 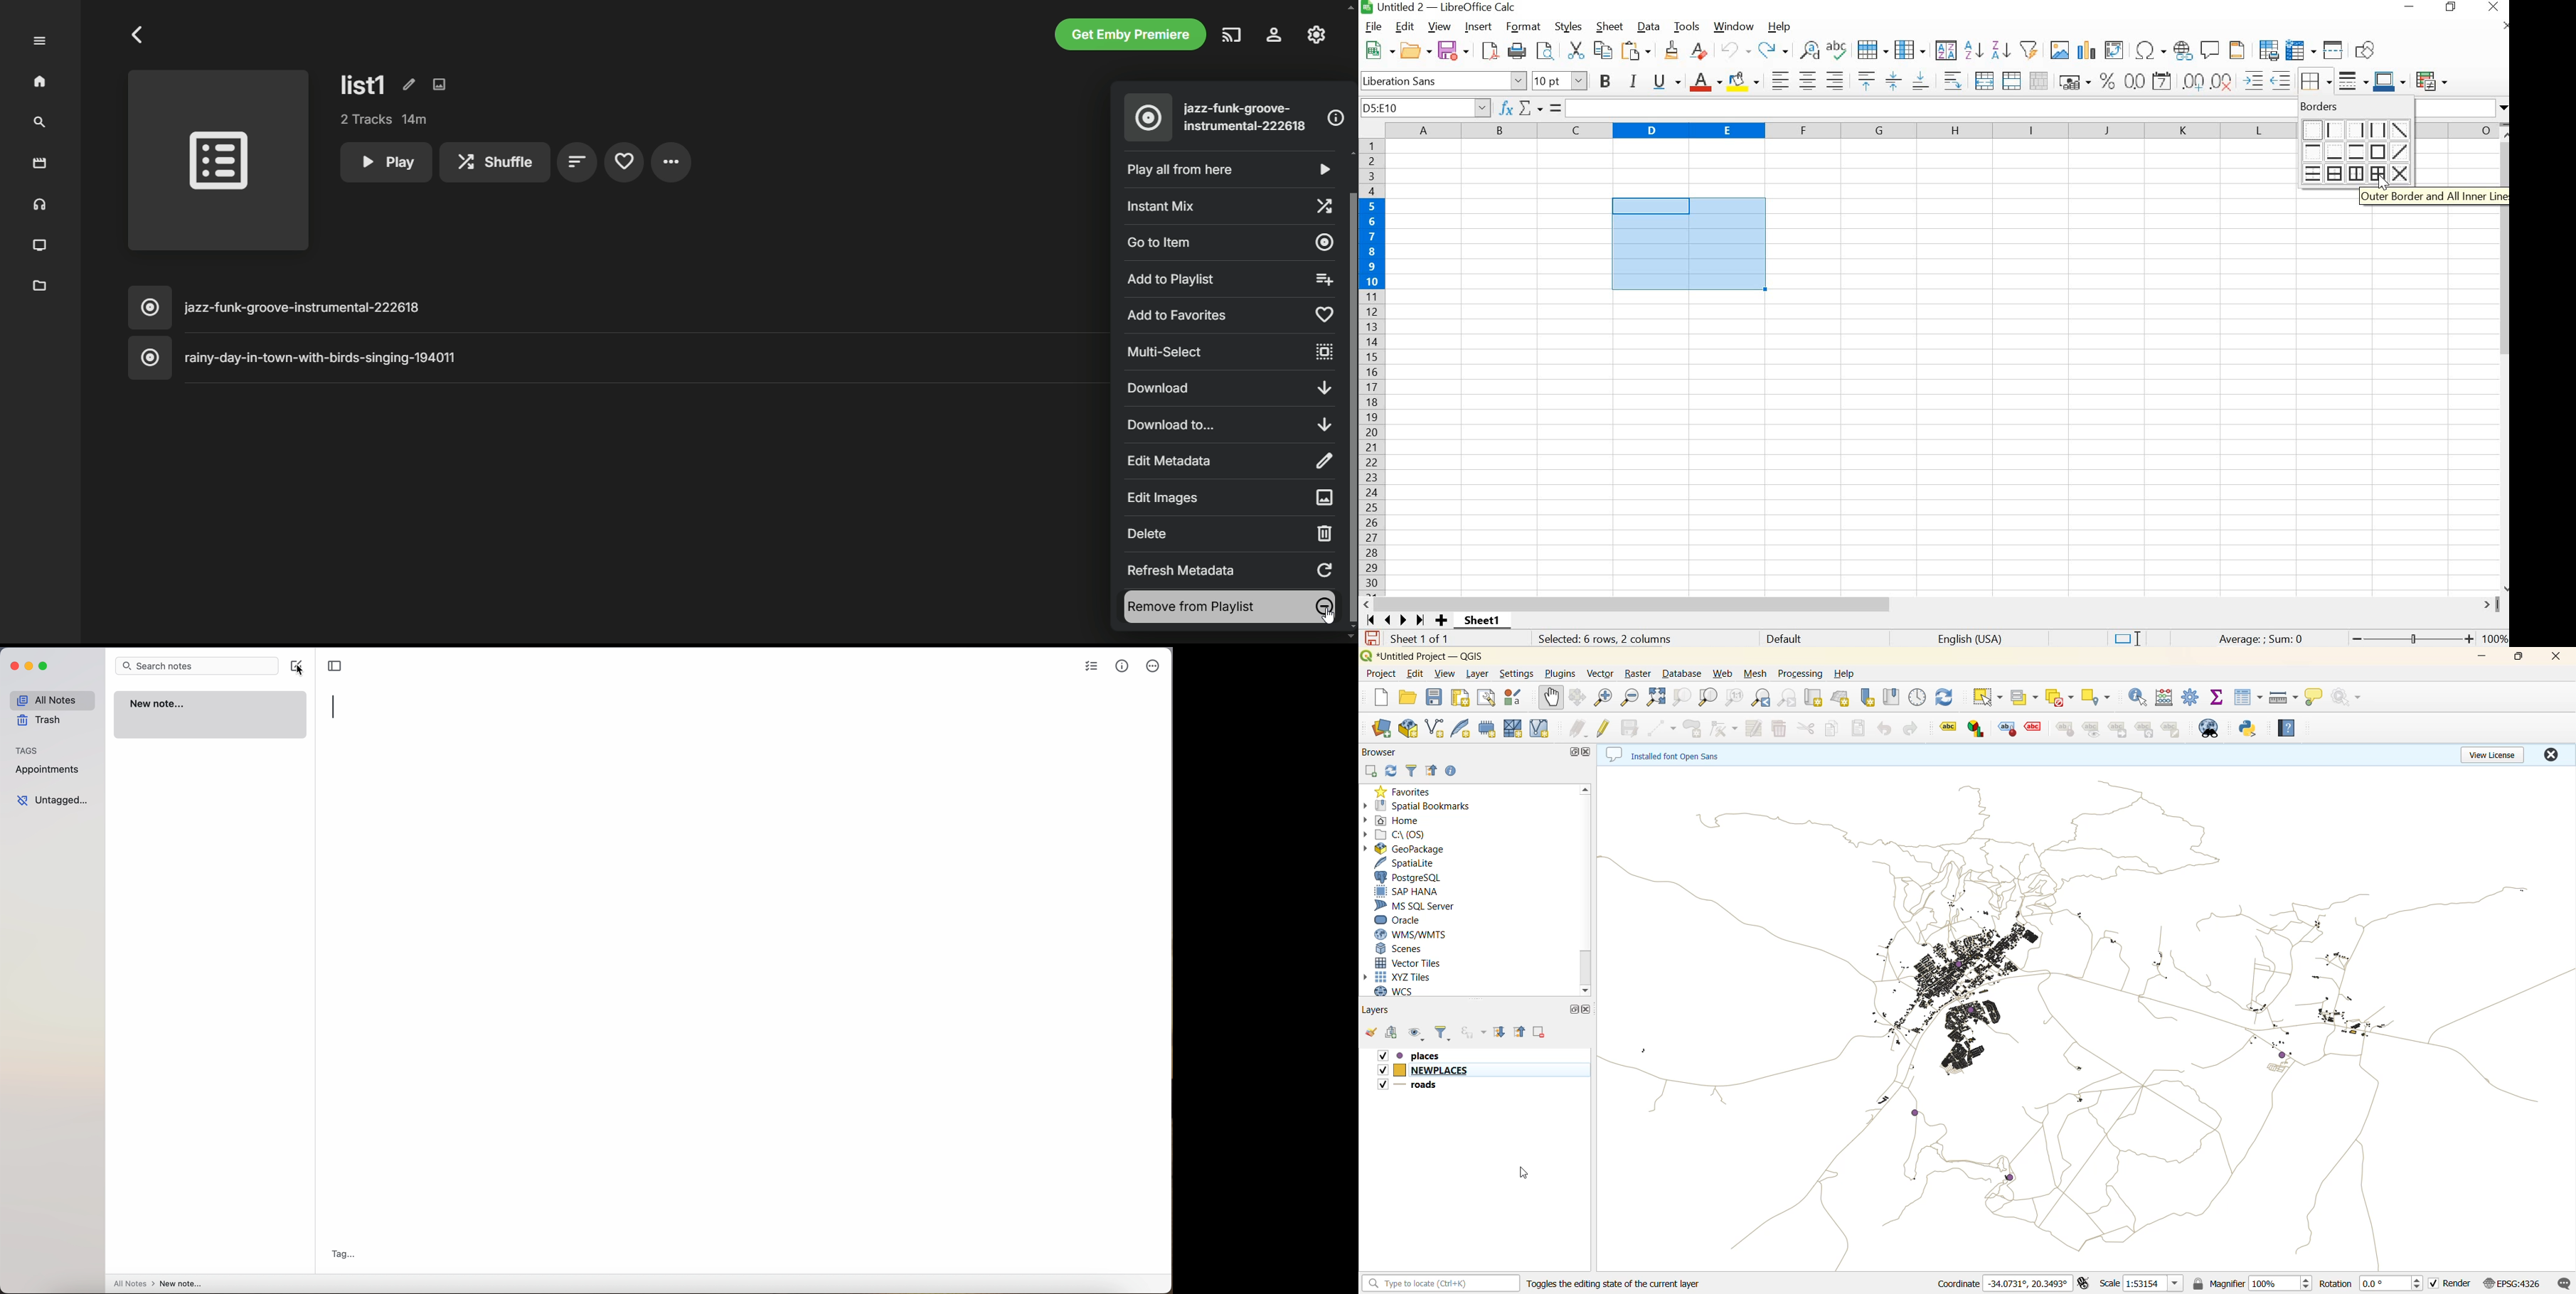 What do you see at coordinates (1972, 51) in the screenshot?
I see `SORT ASCENDING` at bounding box center [1972, 51].